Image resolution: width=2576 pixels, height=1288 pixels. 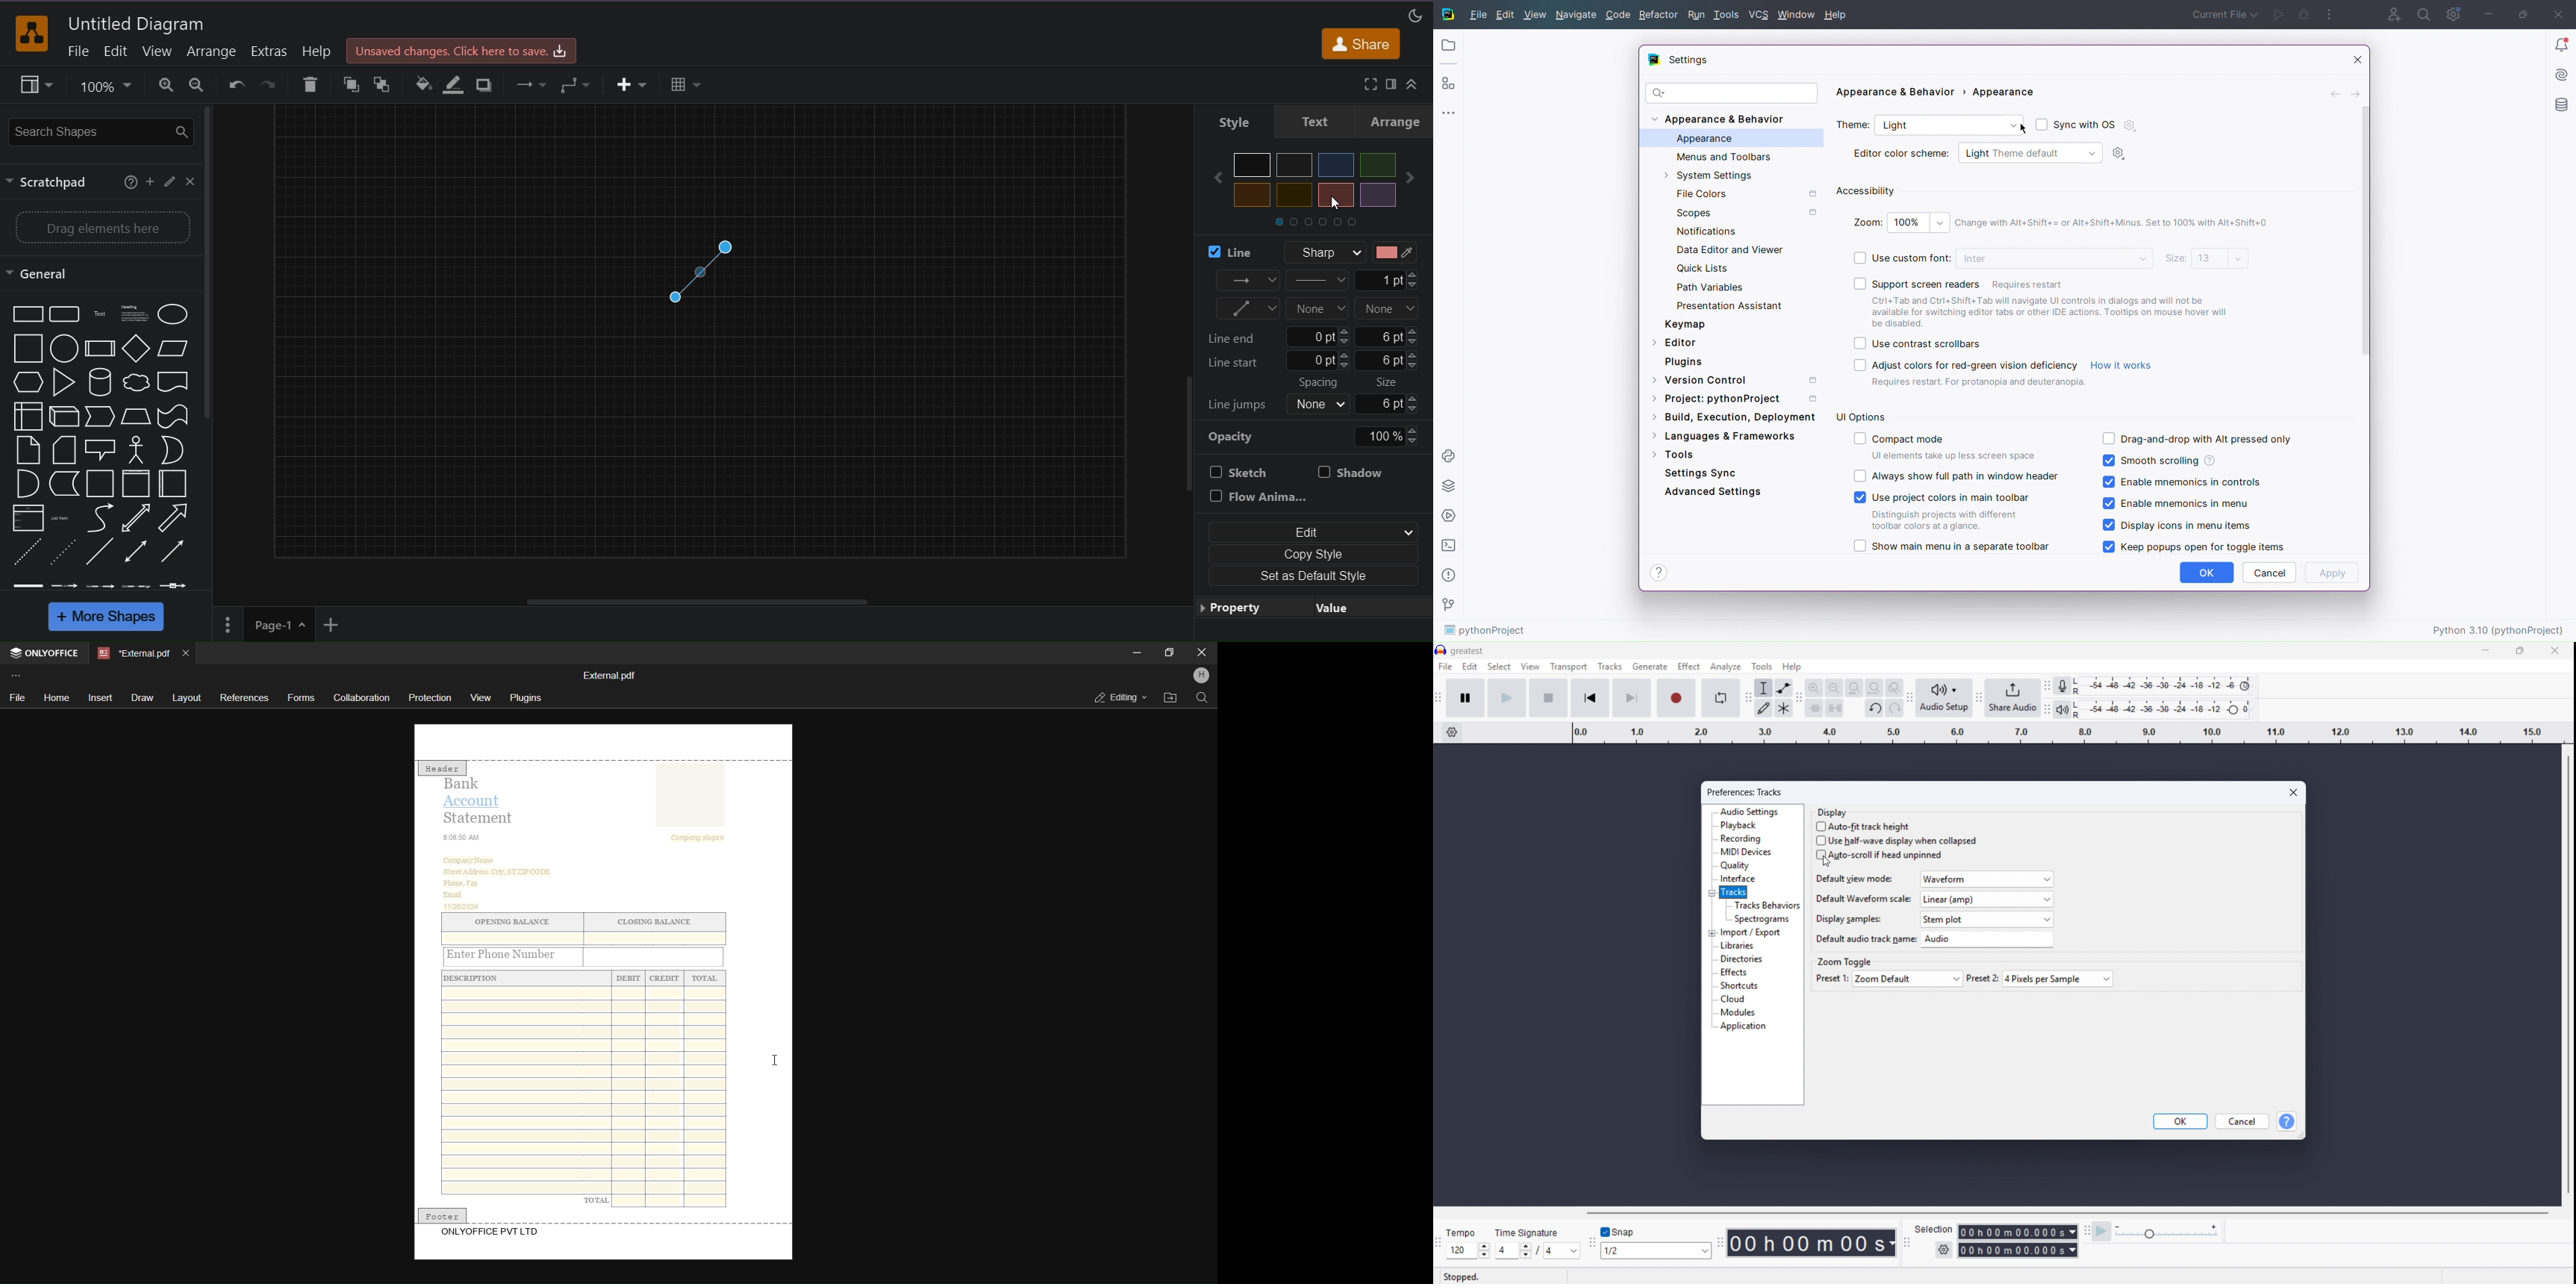 What do you see at coordinates (1763, 708) in the screenshot?
I see `Draw tool ` at bounding box center [1763, 708].